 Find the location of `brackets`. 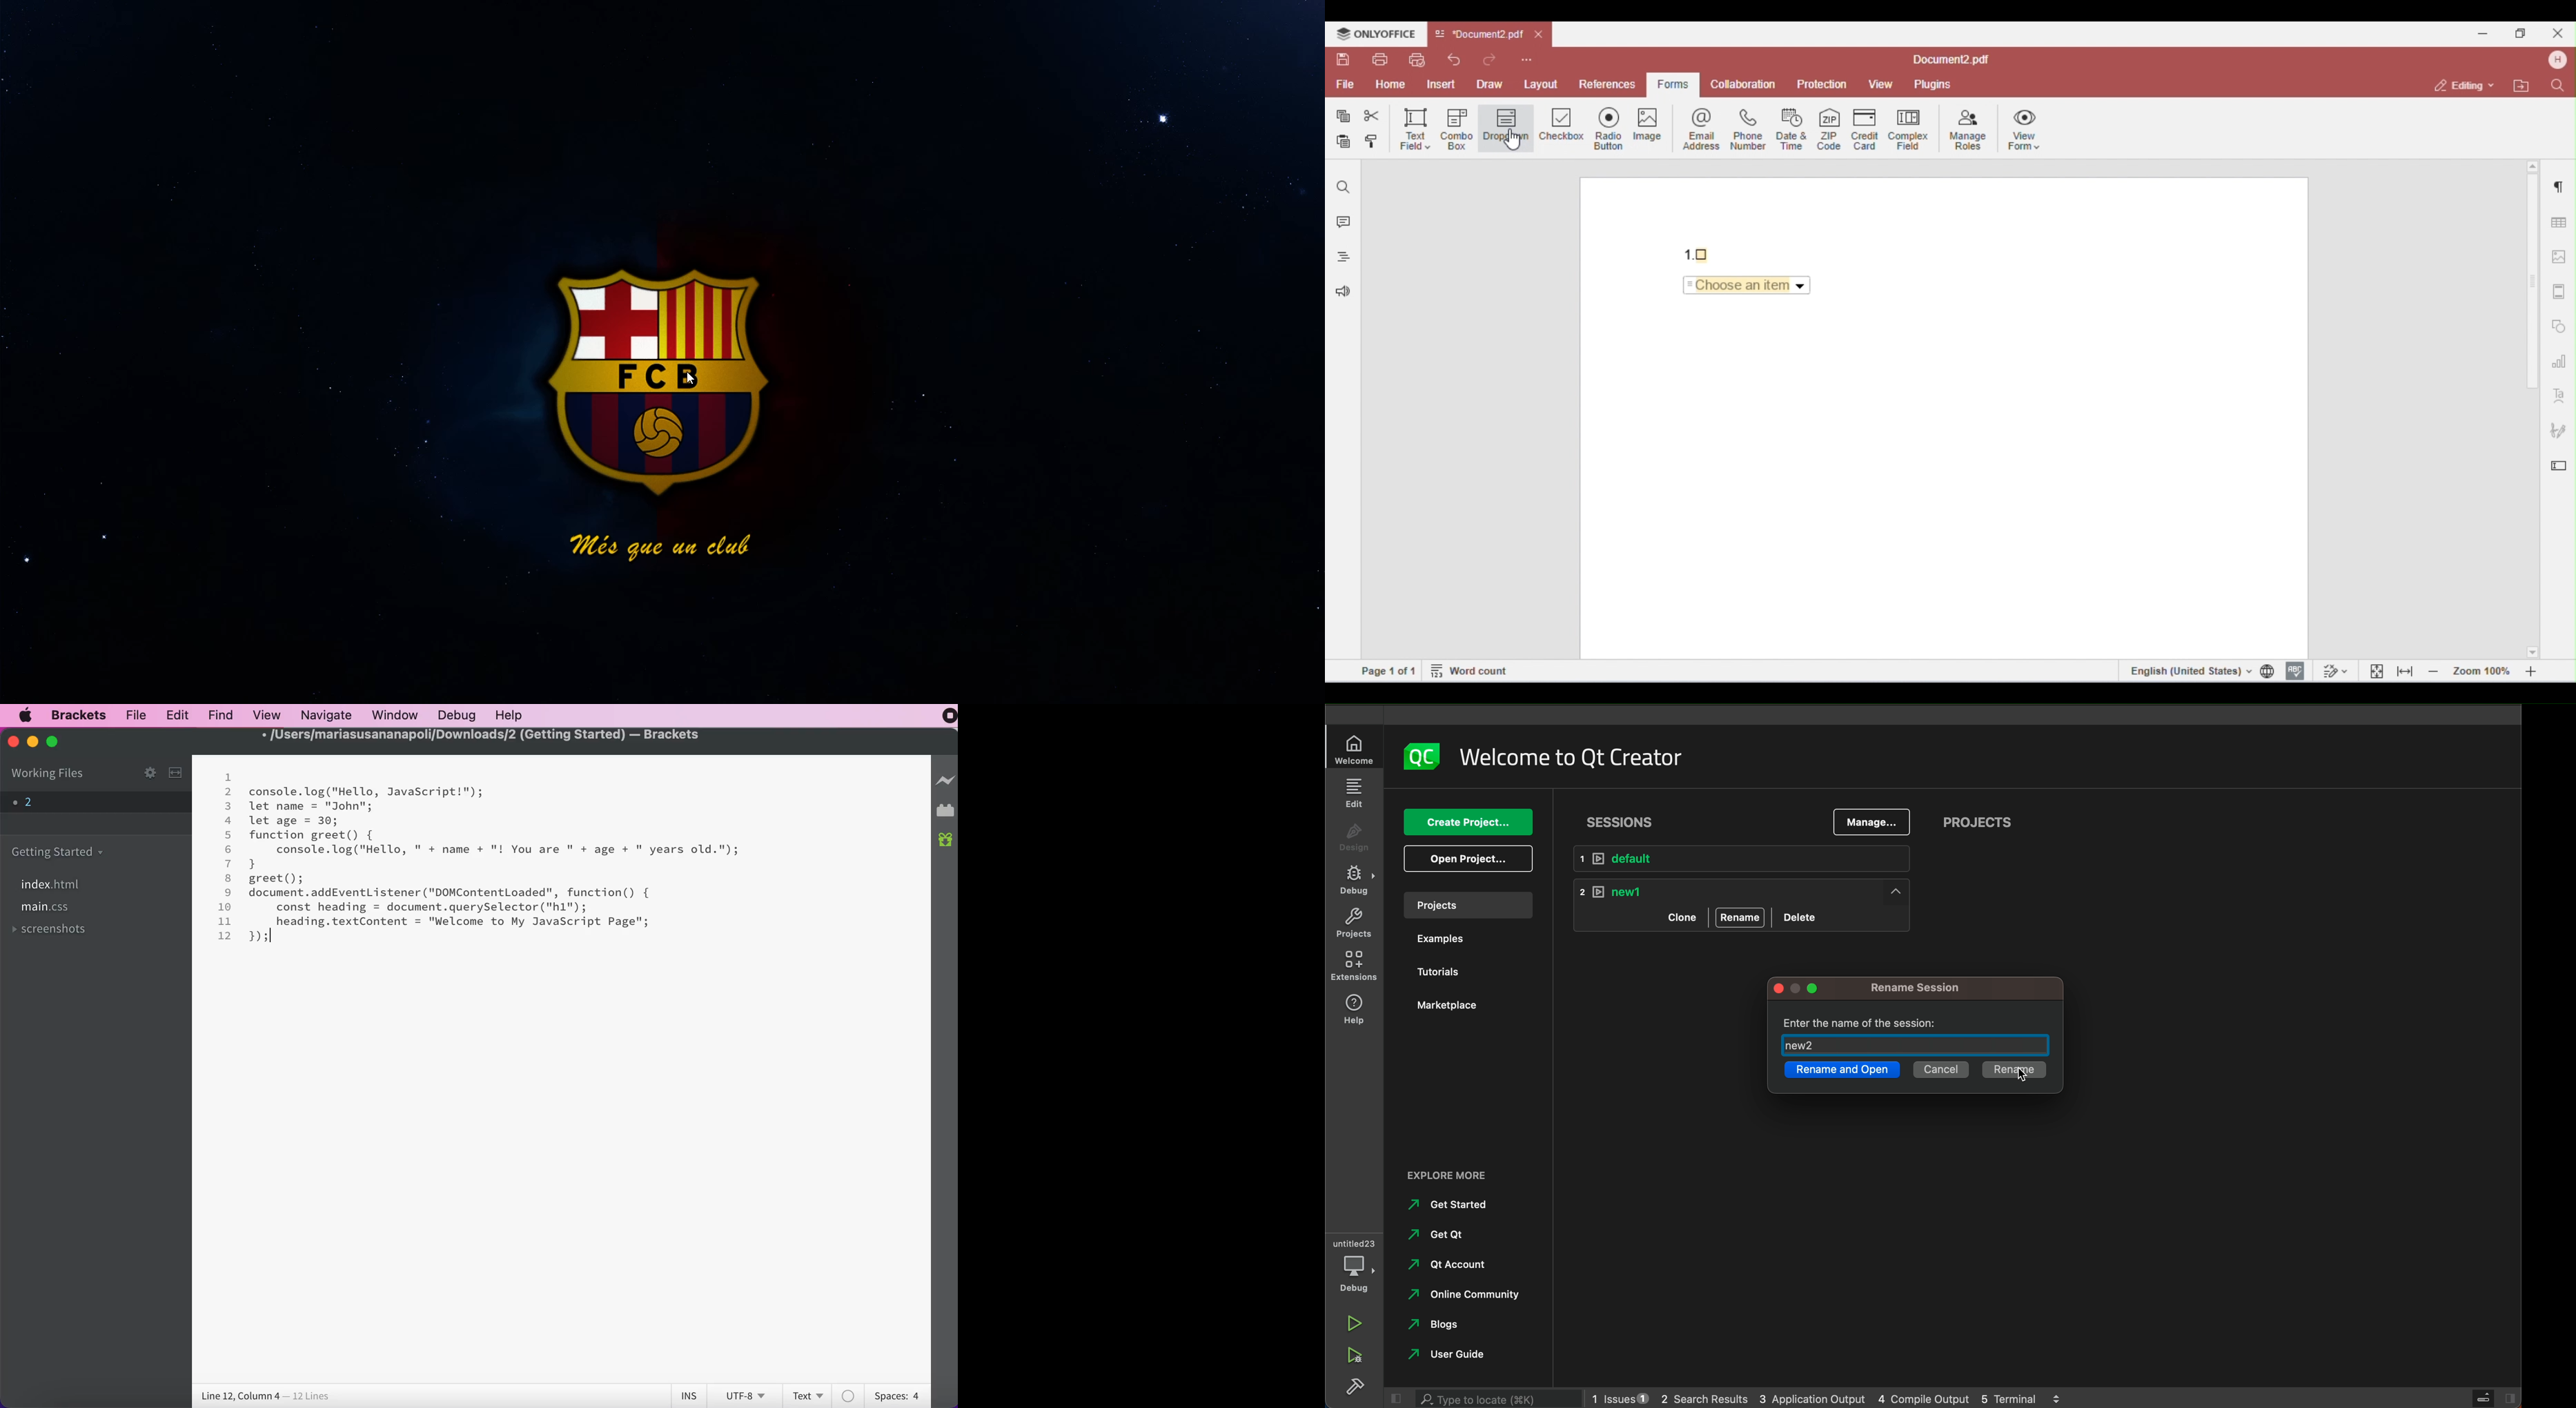

brackets is located at coordinates (73, 716).